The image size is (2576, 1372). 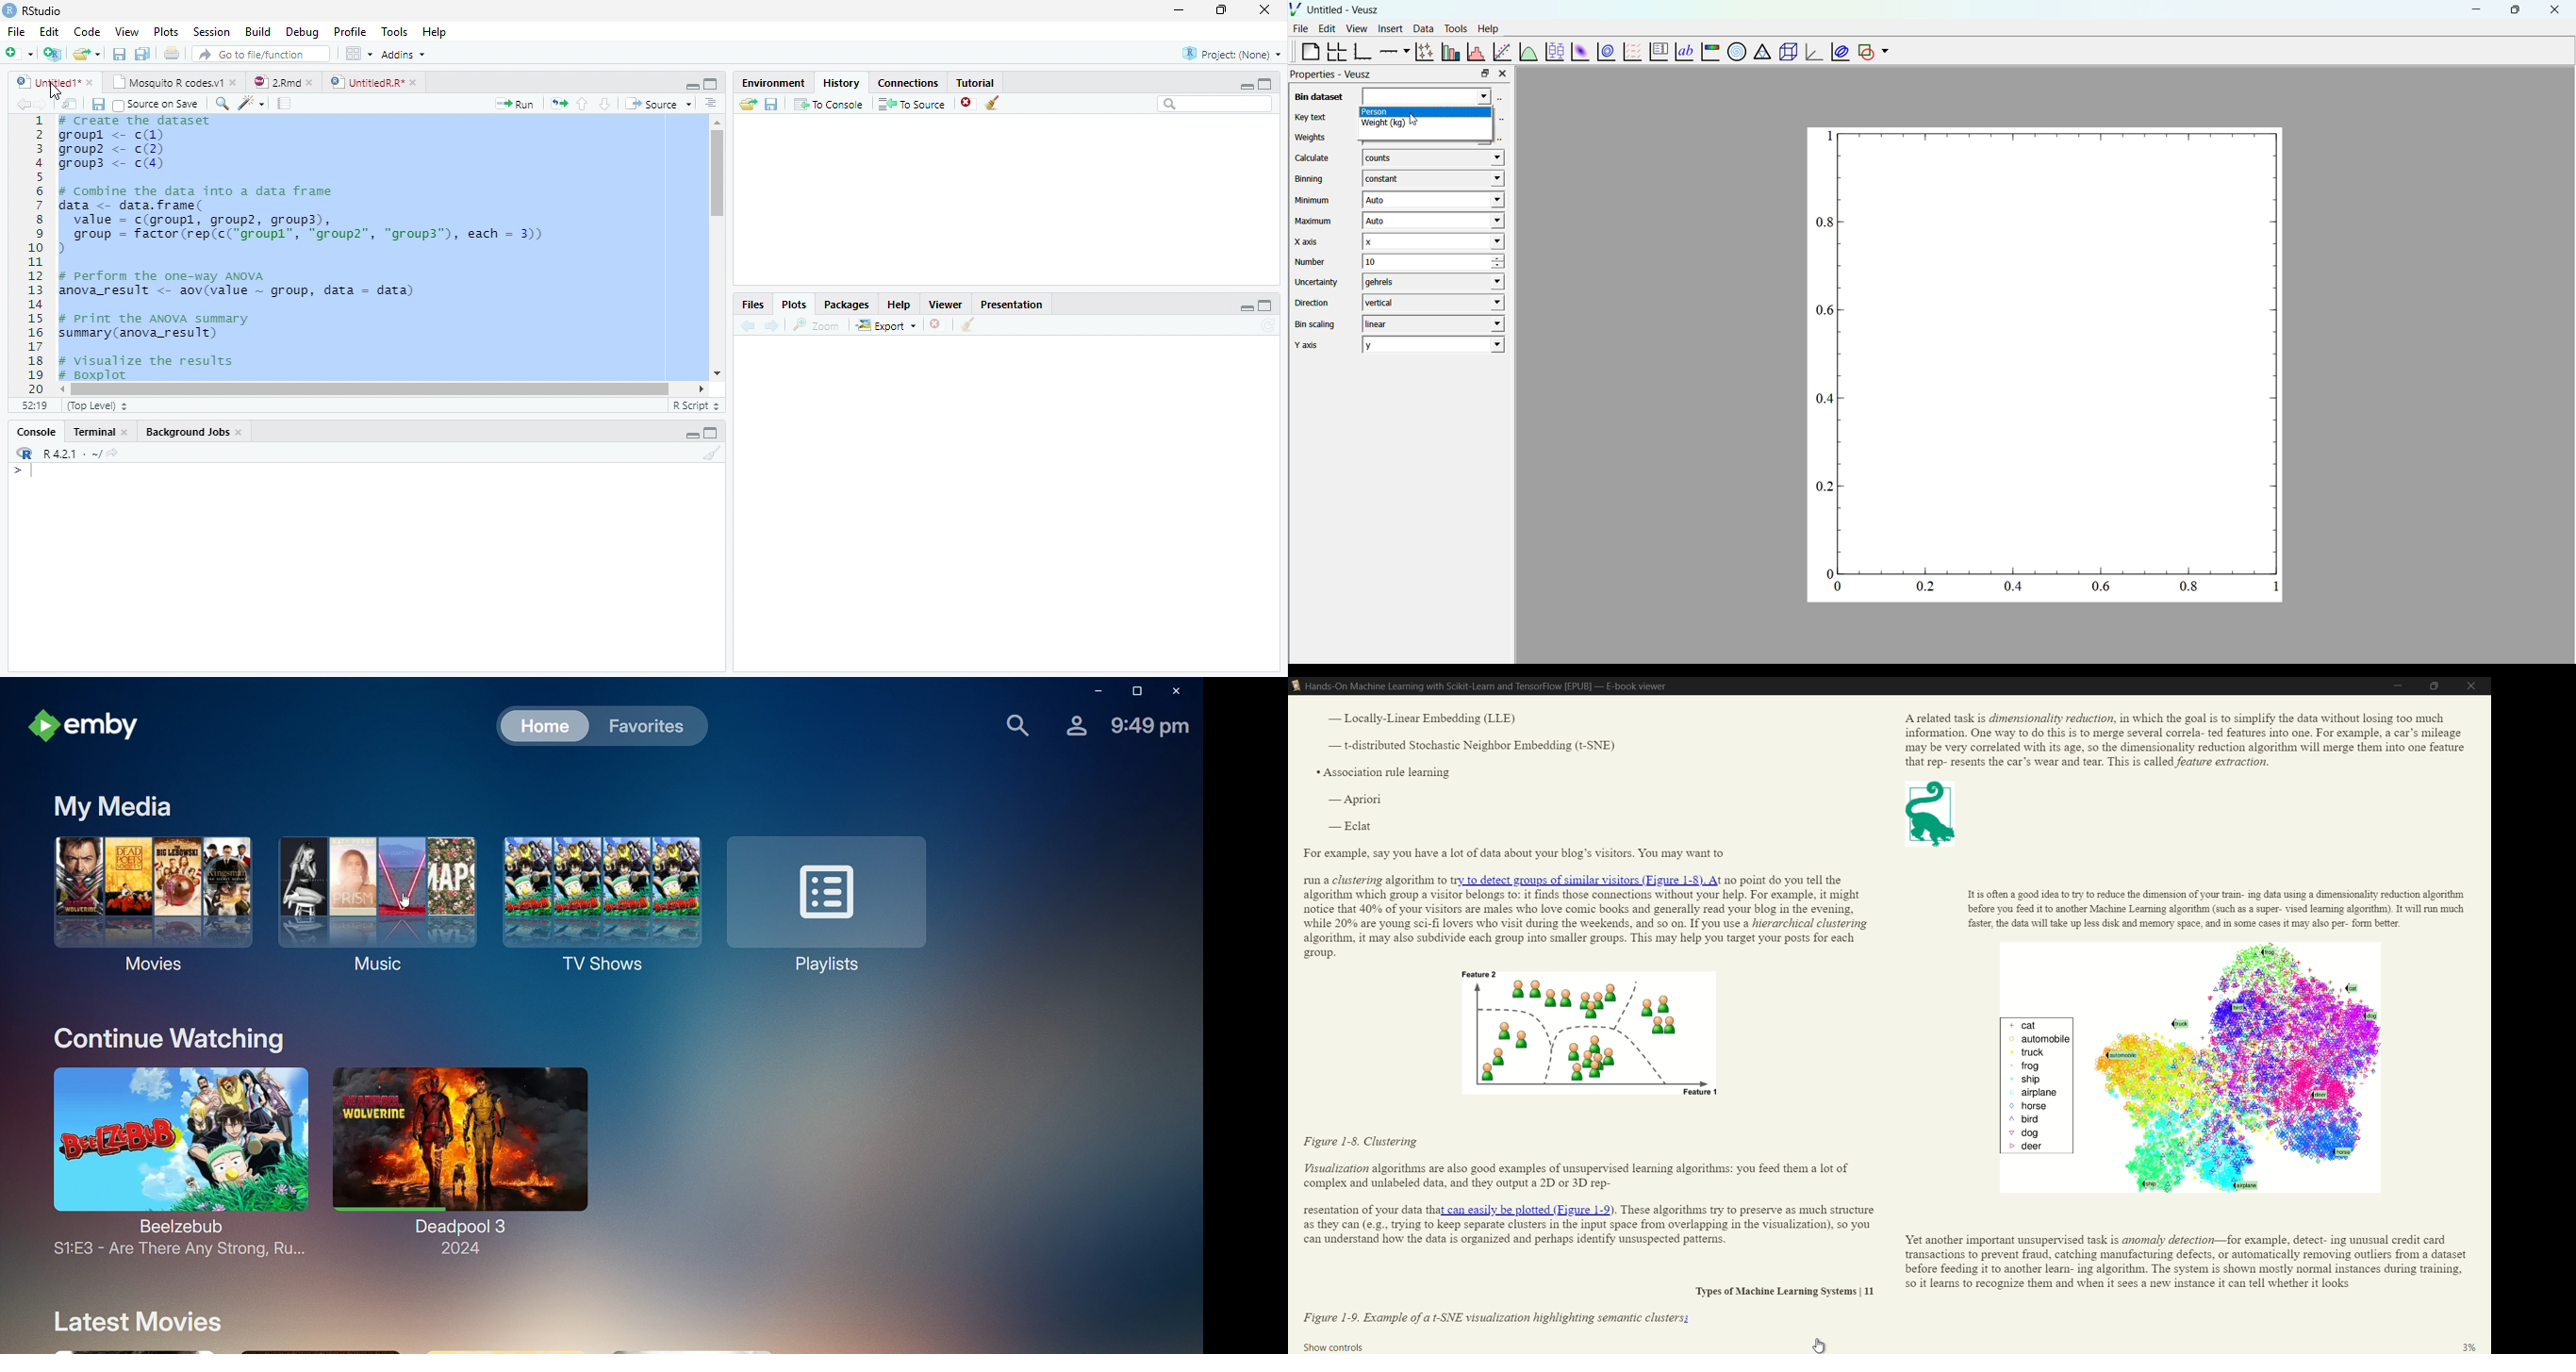 What do you see at coordinates (712, 435) in the screenshot?
I see `Maximize` at bounding box center [712, 435].